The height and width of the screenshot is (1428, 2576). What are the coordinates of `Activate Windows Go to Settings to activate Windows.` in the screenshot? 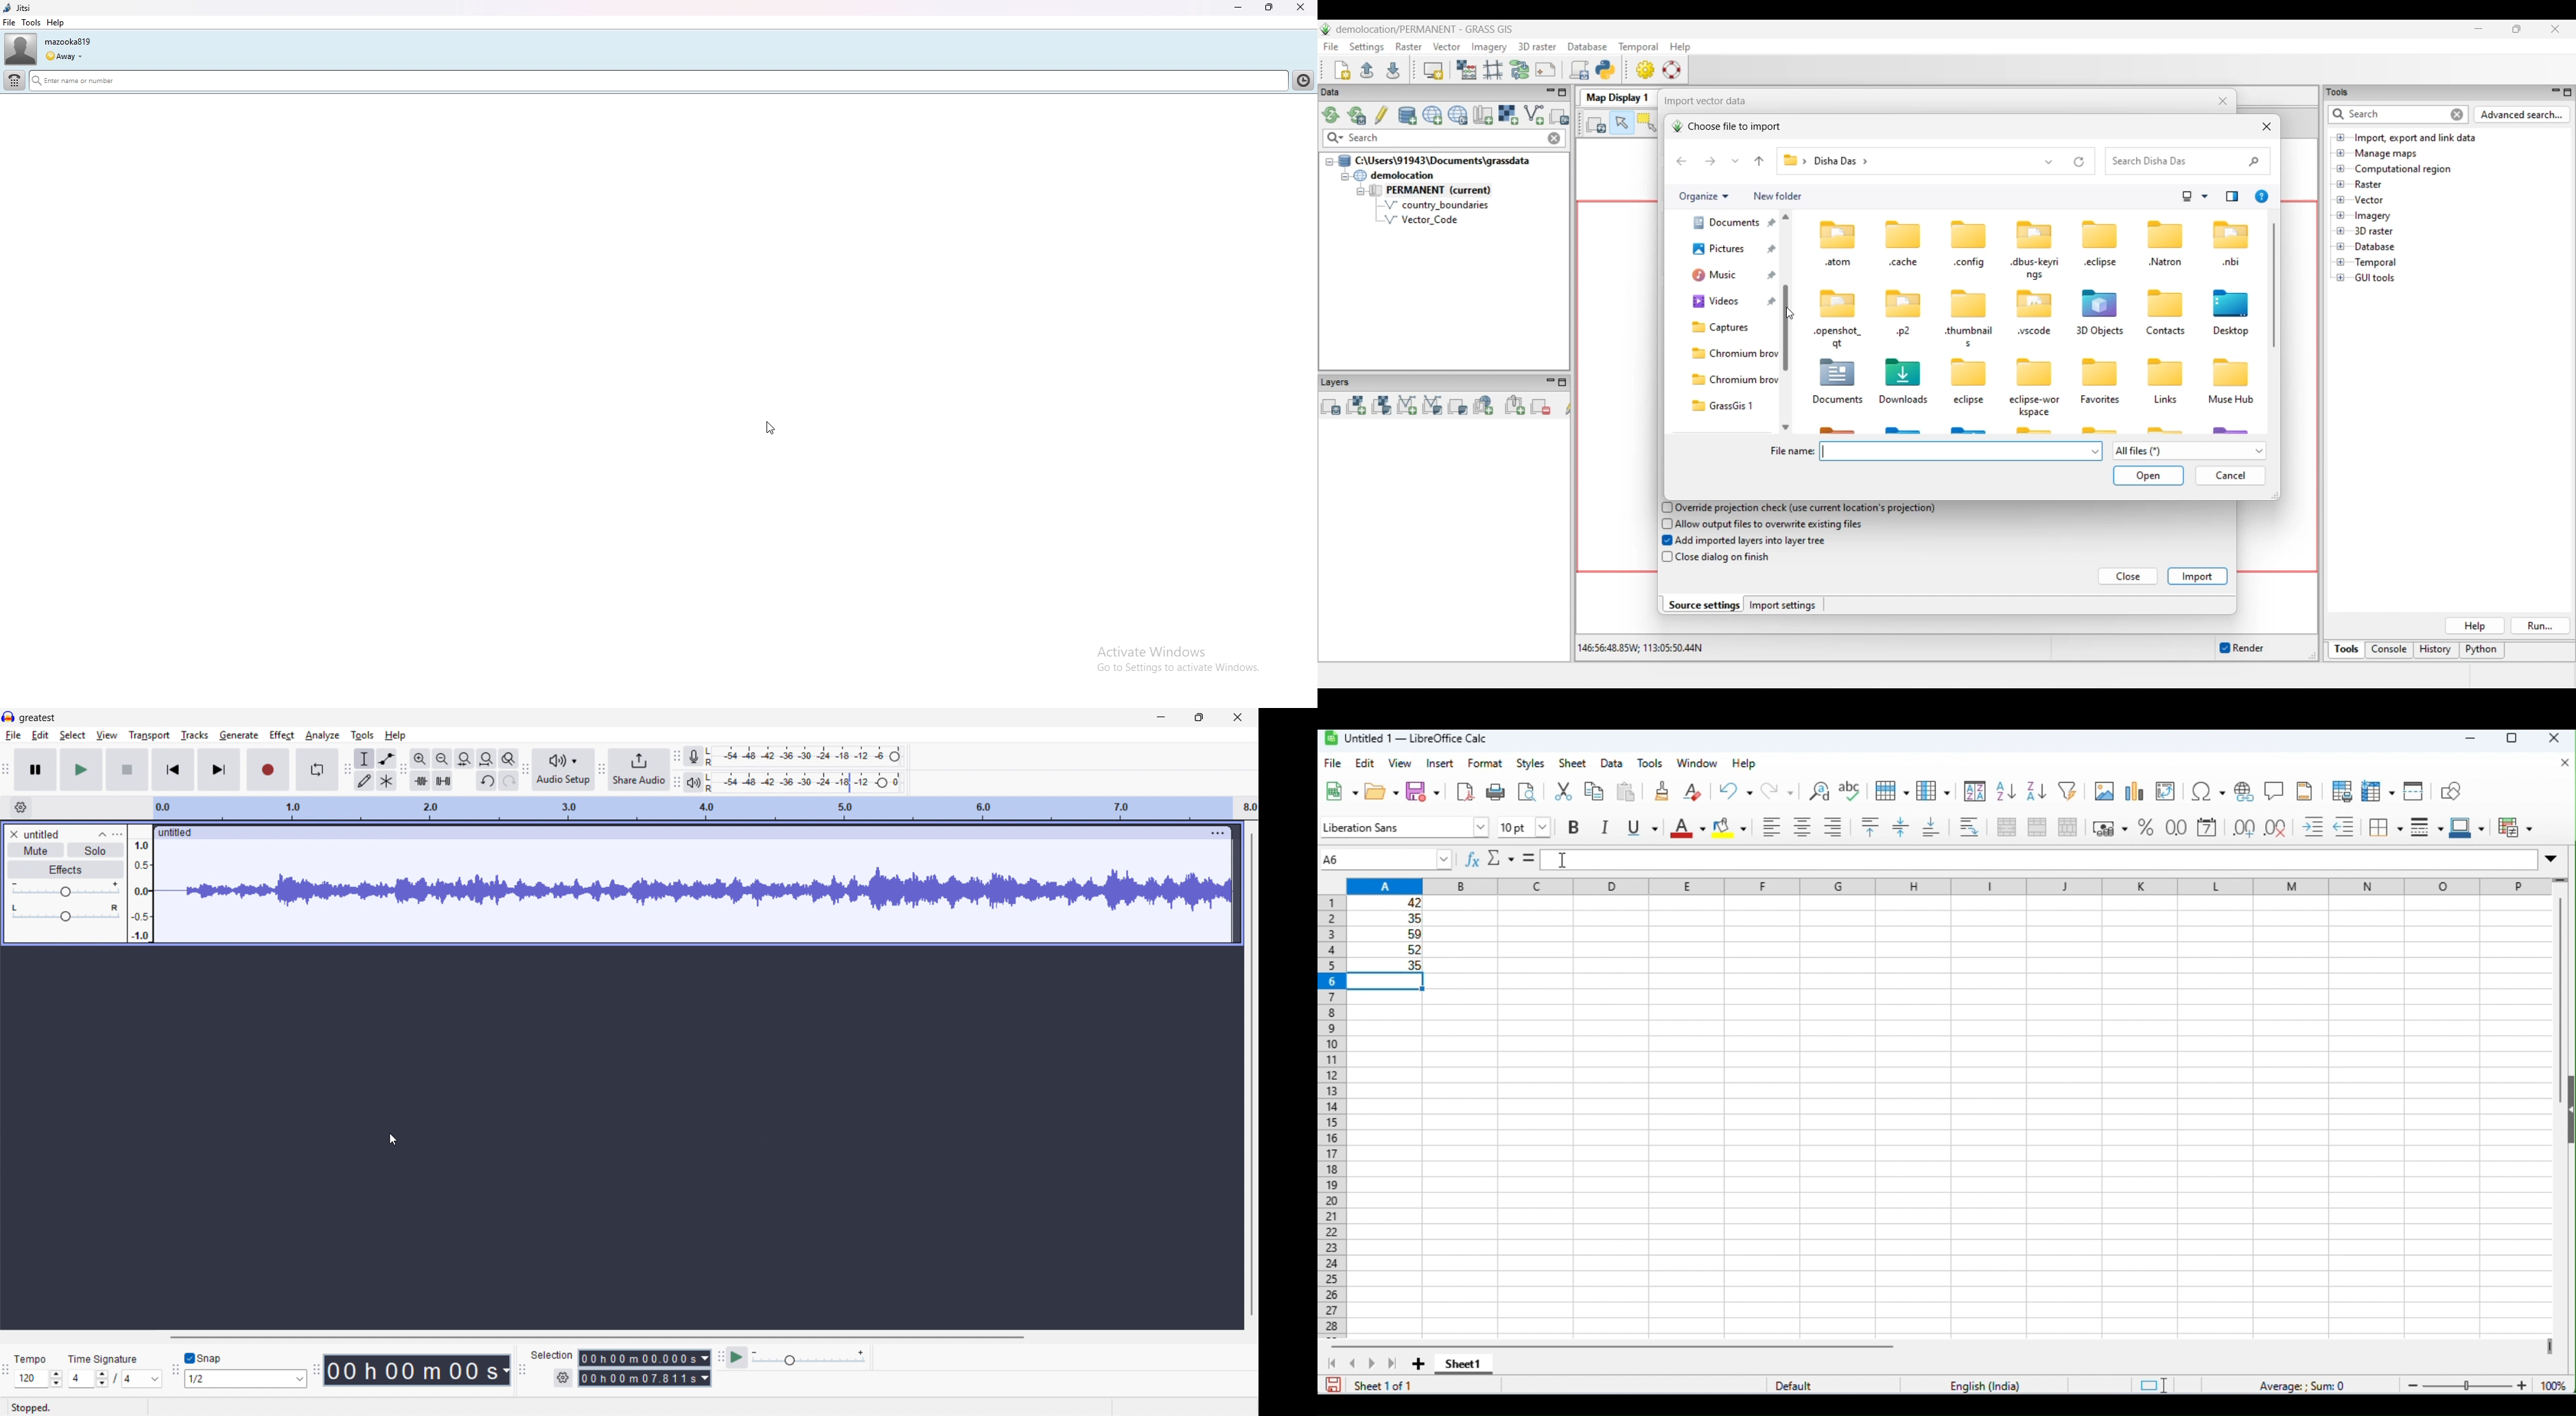 It's located at (1178, 649).